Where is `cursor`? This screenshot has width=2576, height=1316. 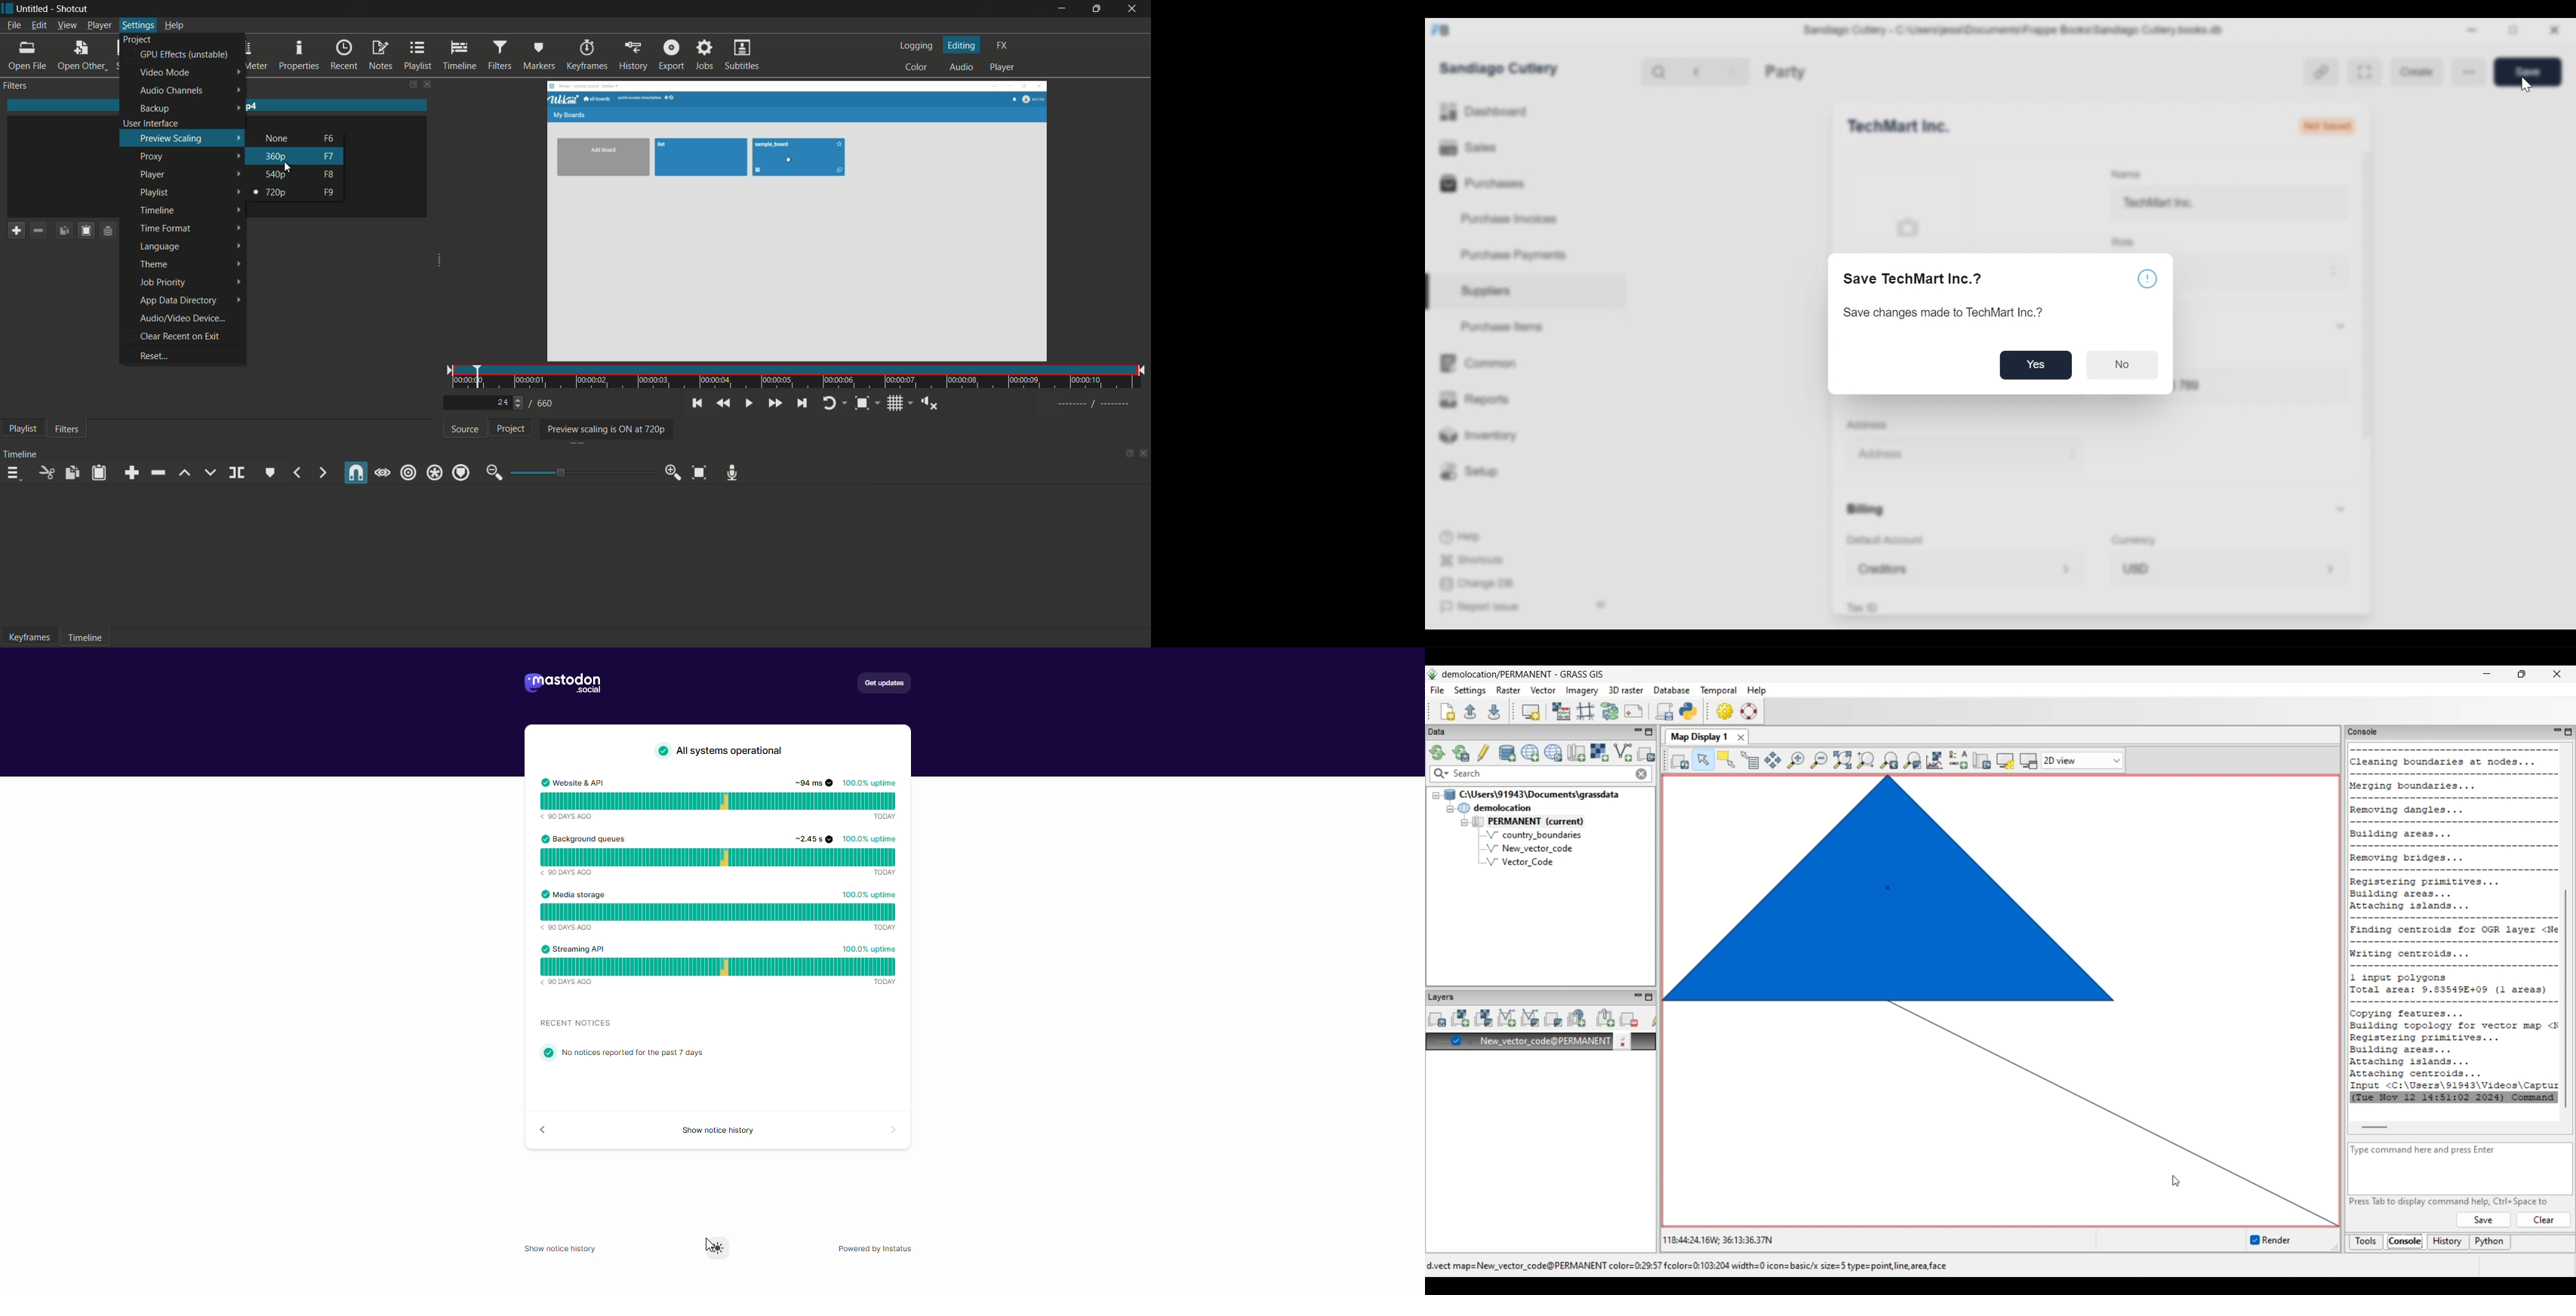 cursor is located at coordinates (2523, 86).